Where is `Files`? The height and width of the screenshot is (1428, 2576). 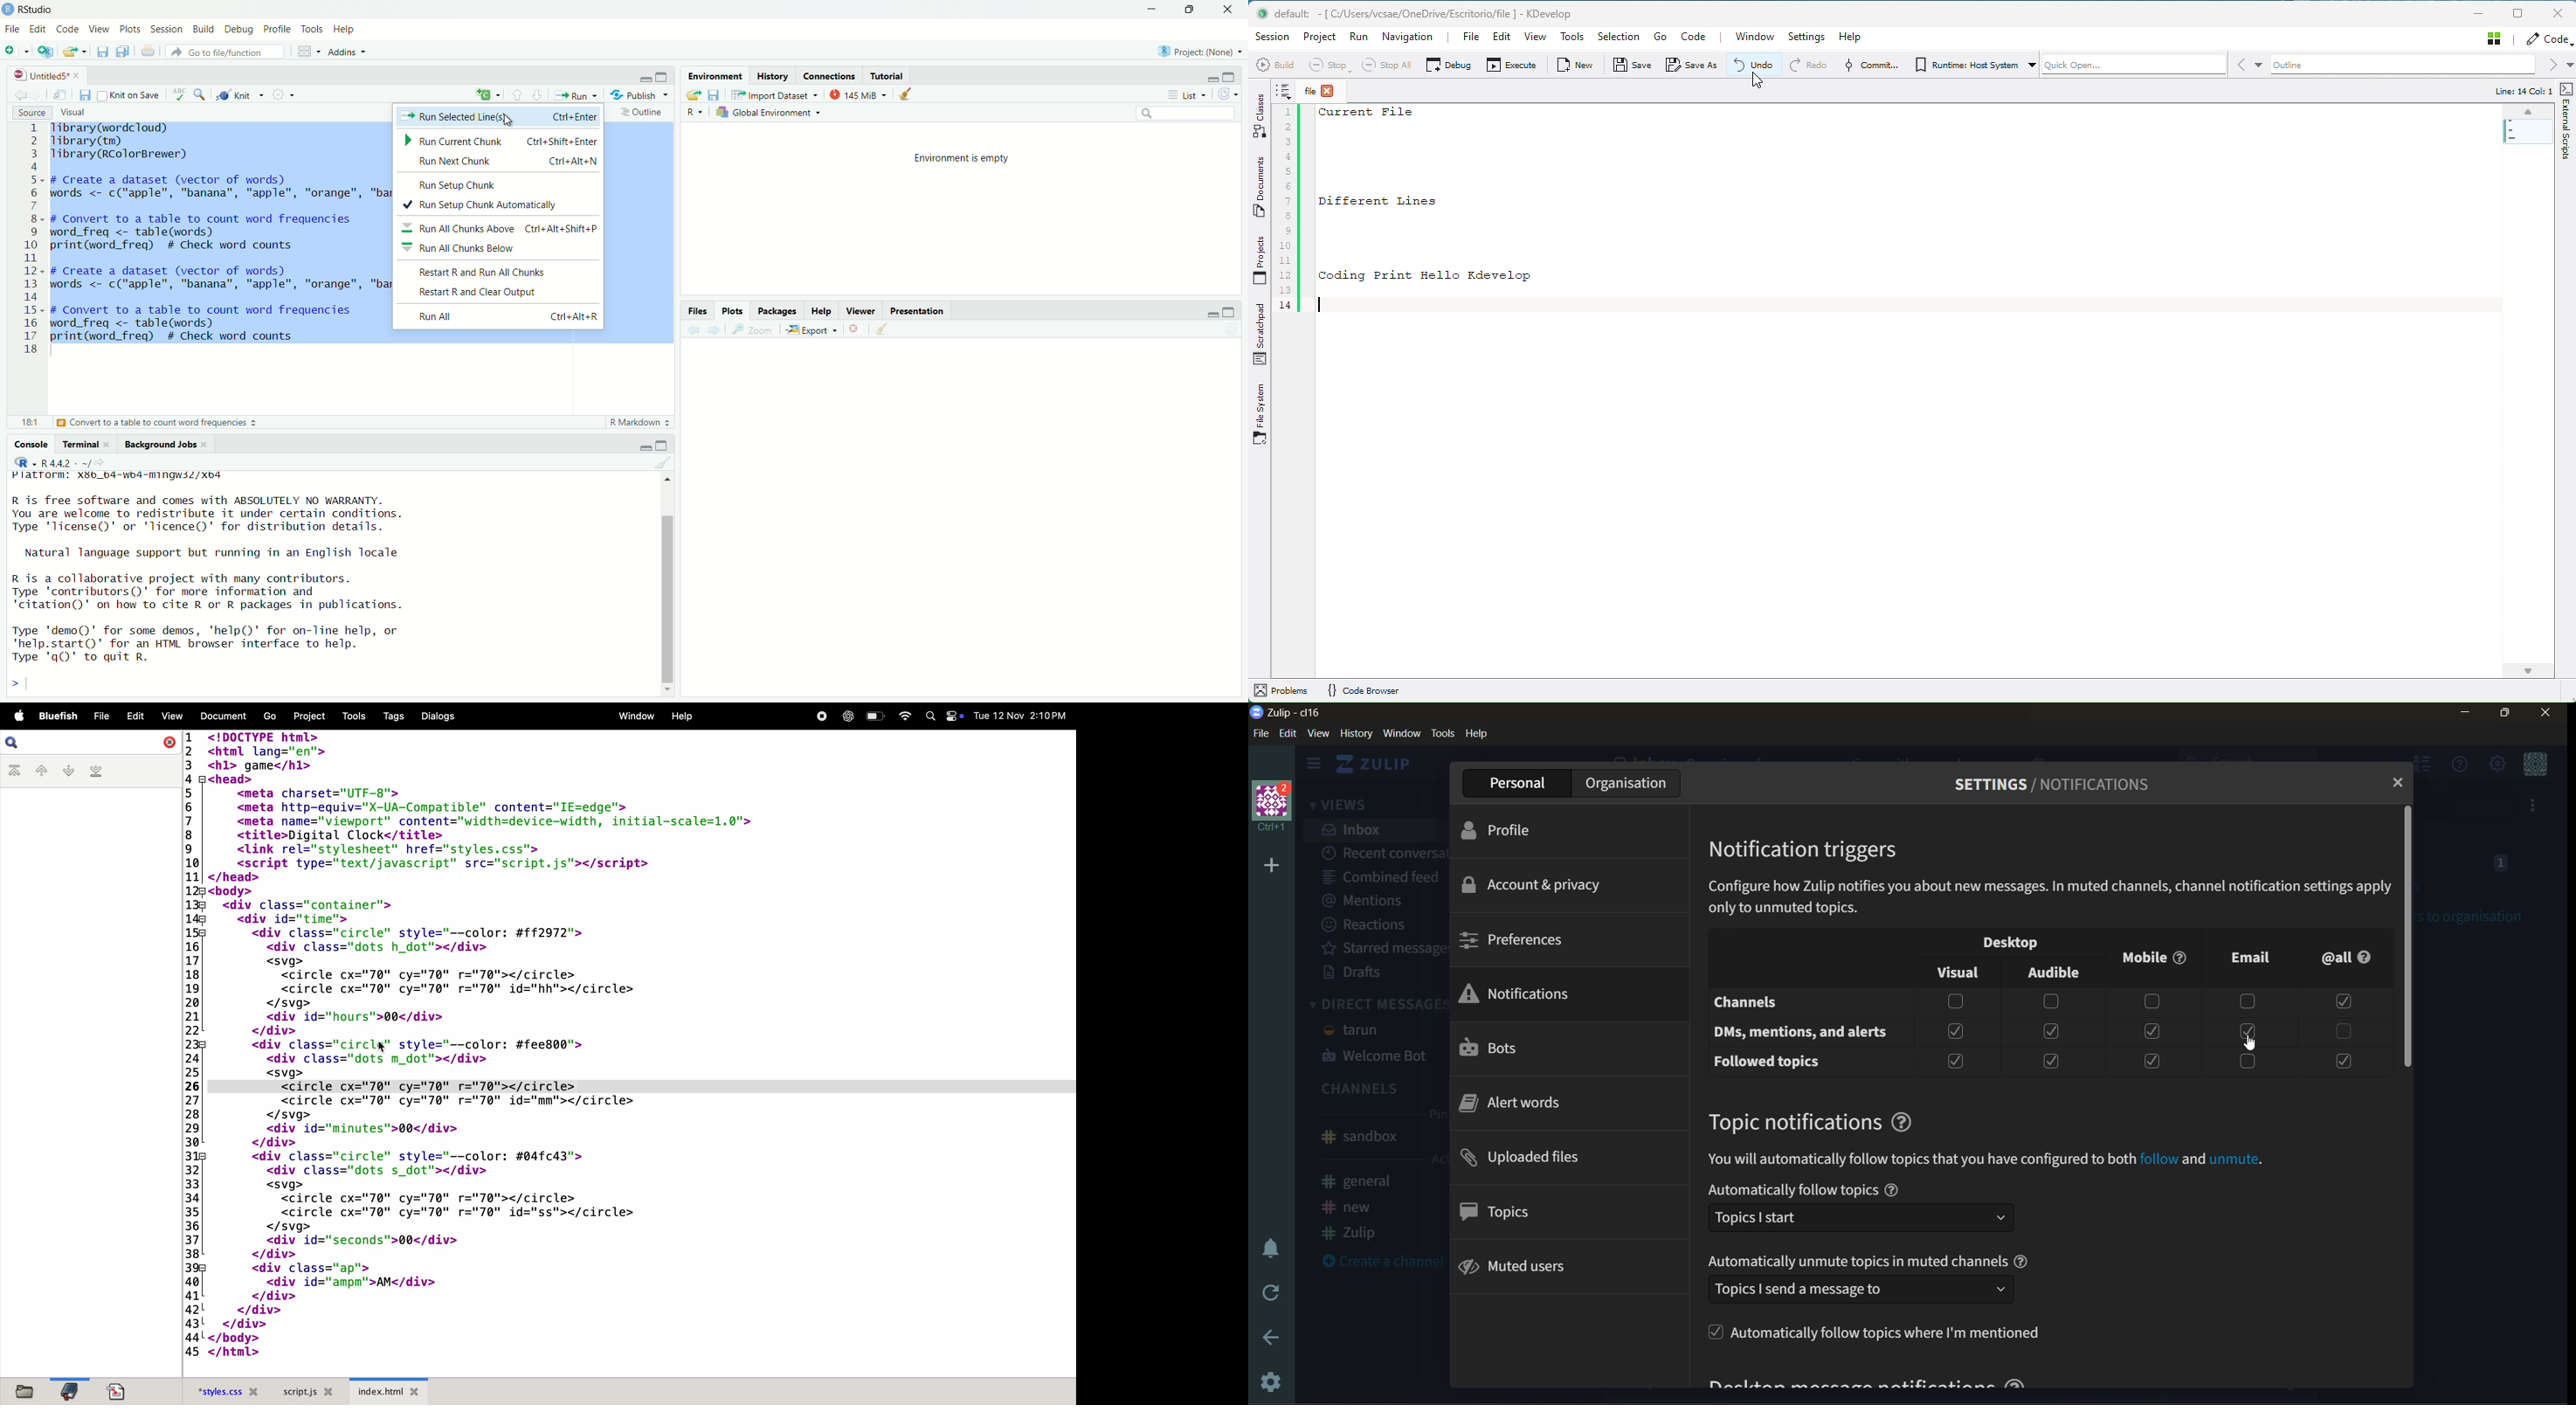 Files is located at coordinates (702, 312).